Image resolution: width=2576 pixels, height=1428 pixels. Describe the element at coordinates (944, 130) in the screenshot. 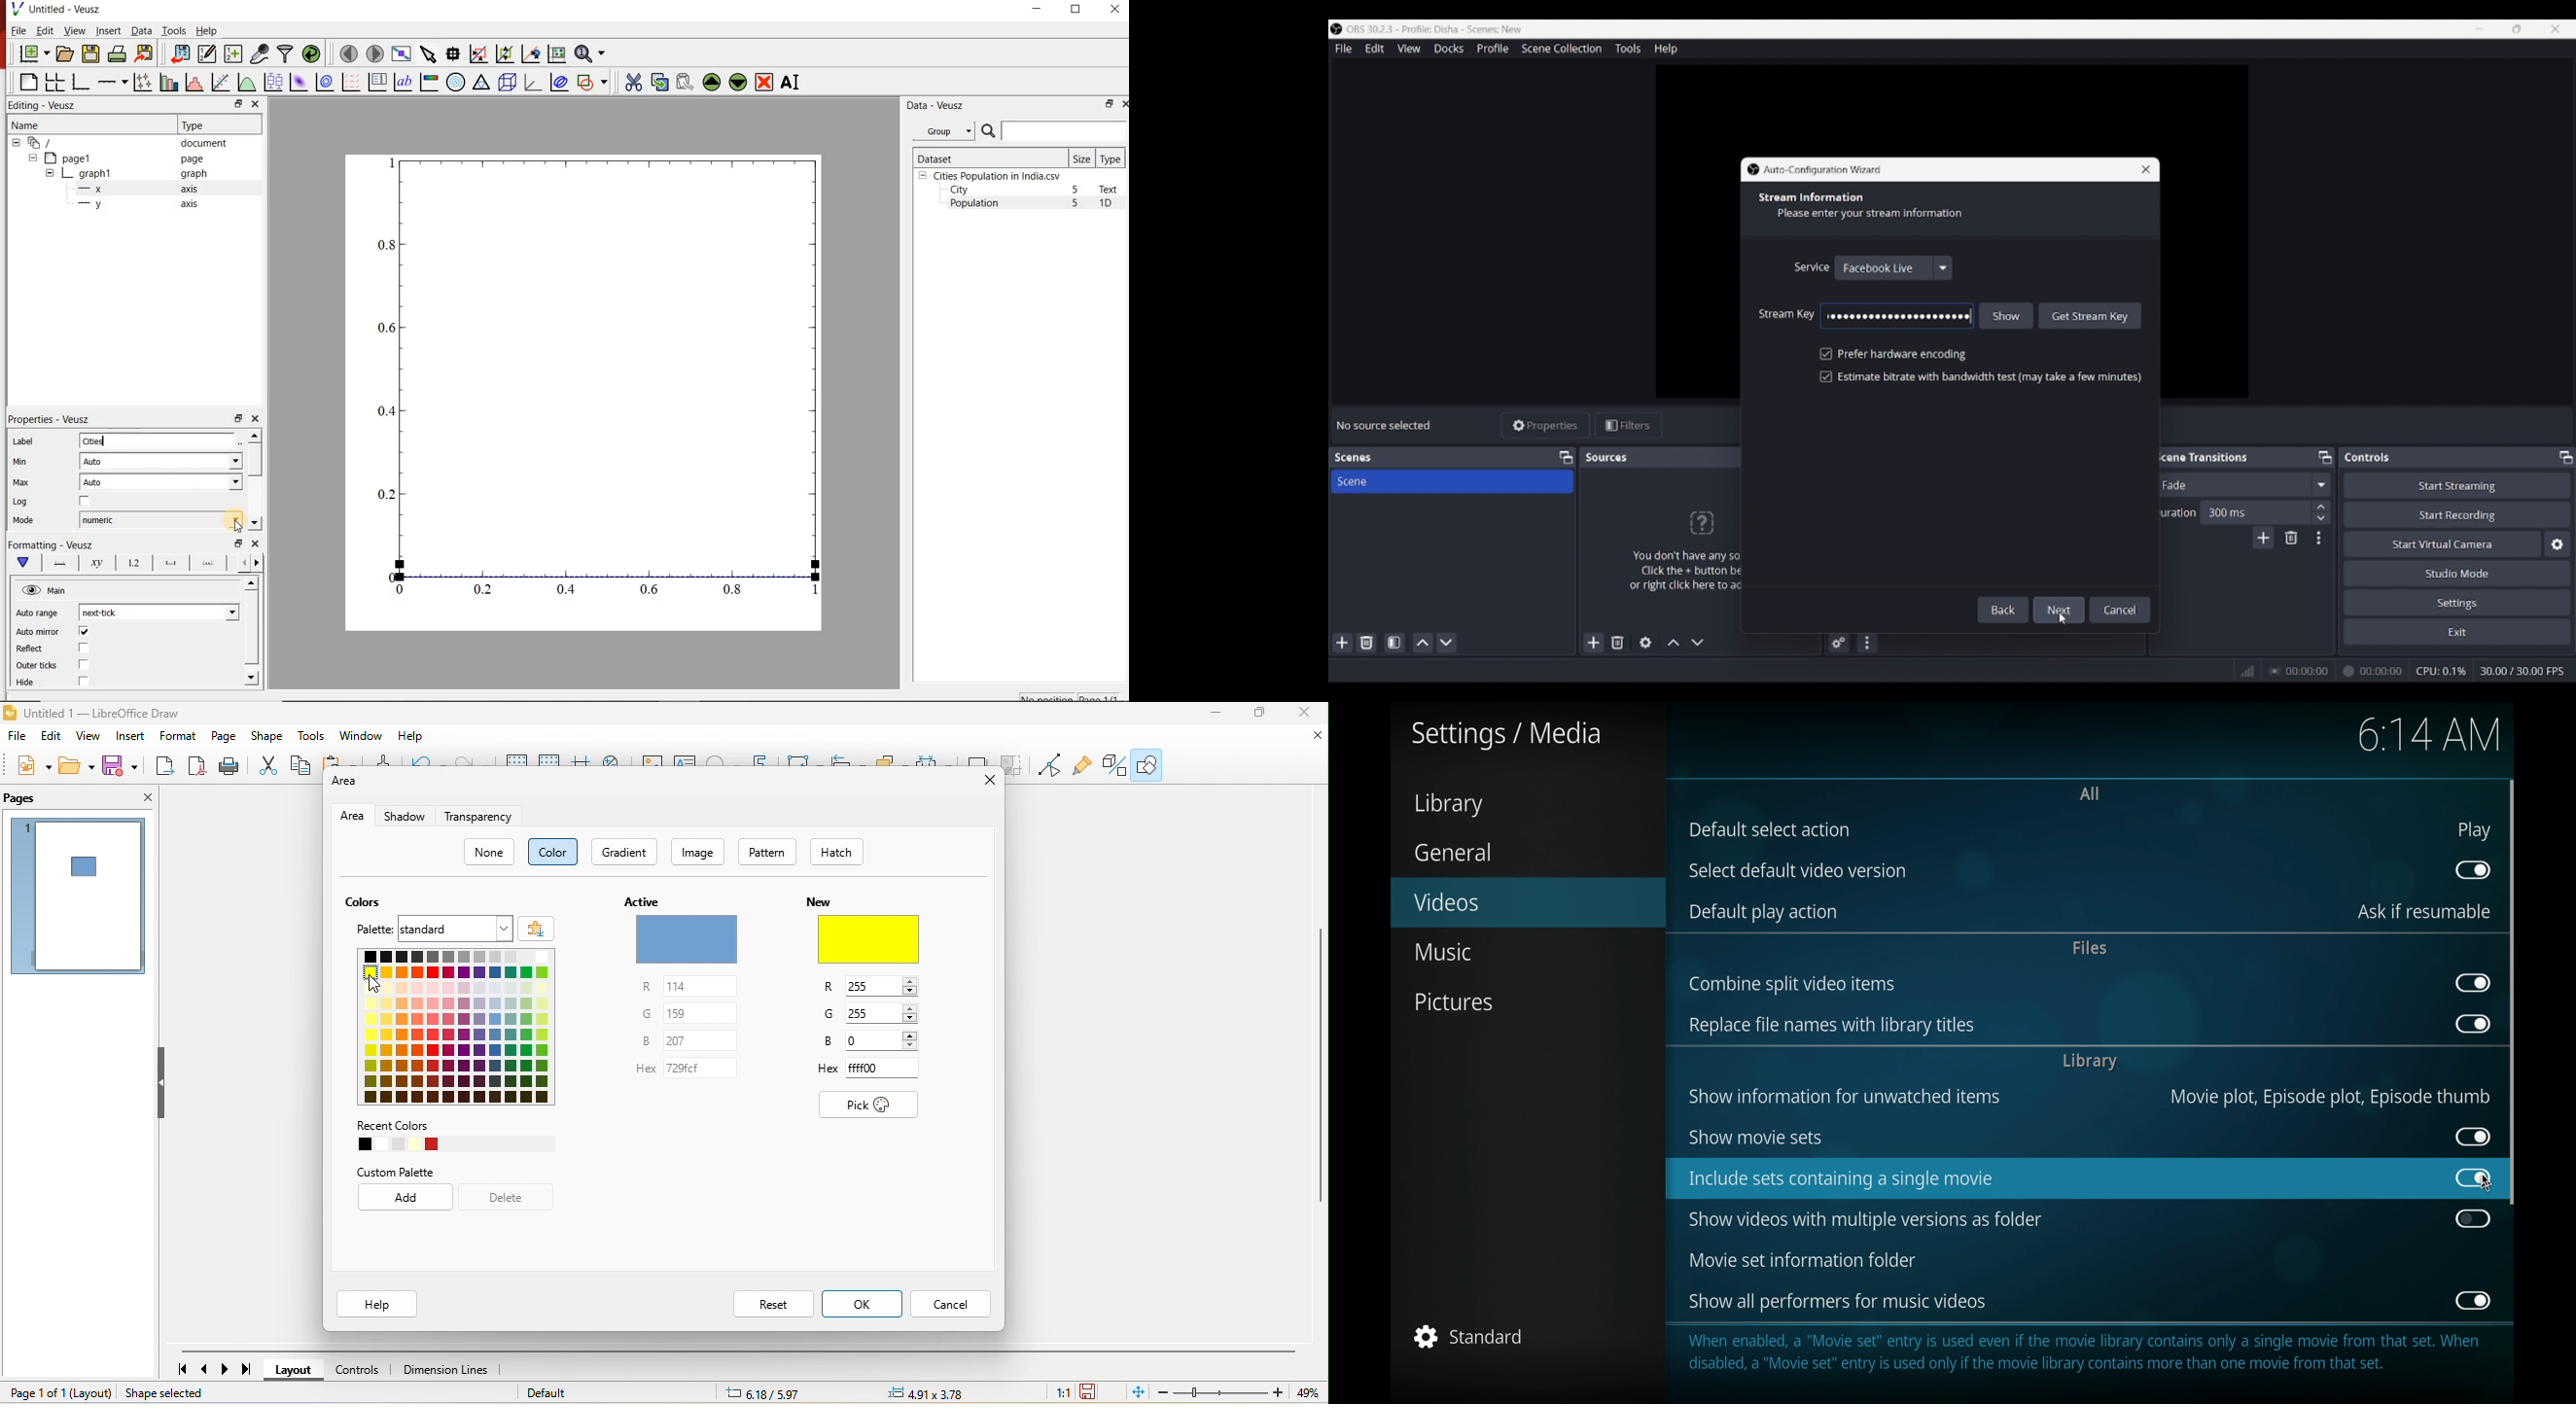

I see `Group datasets with property given` at that location.